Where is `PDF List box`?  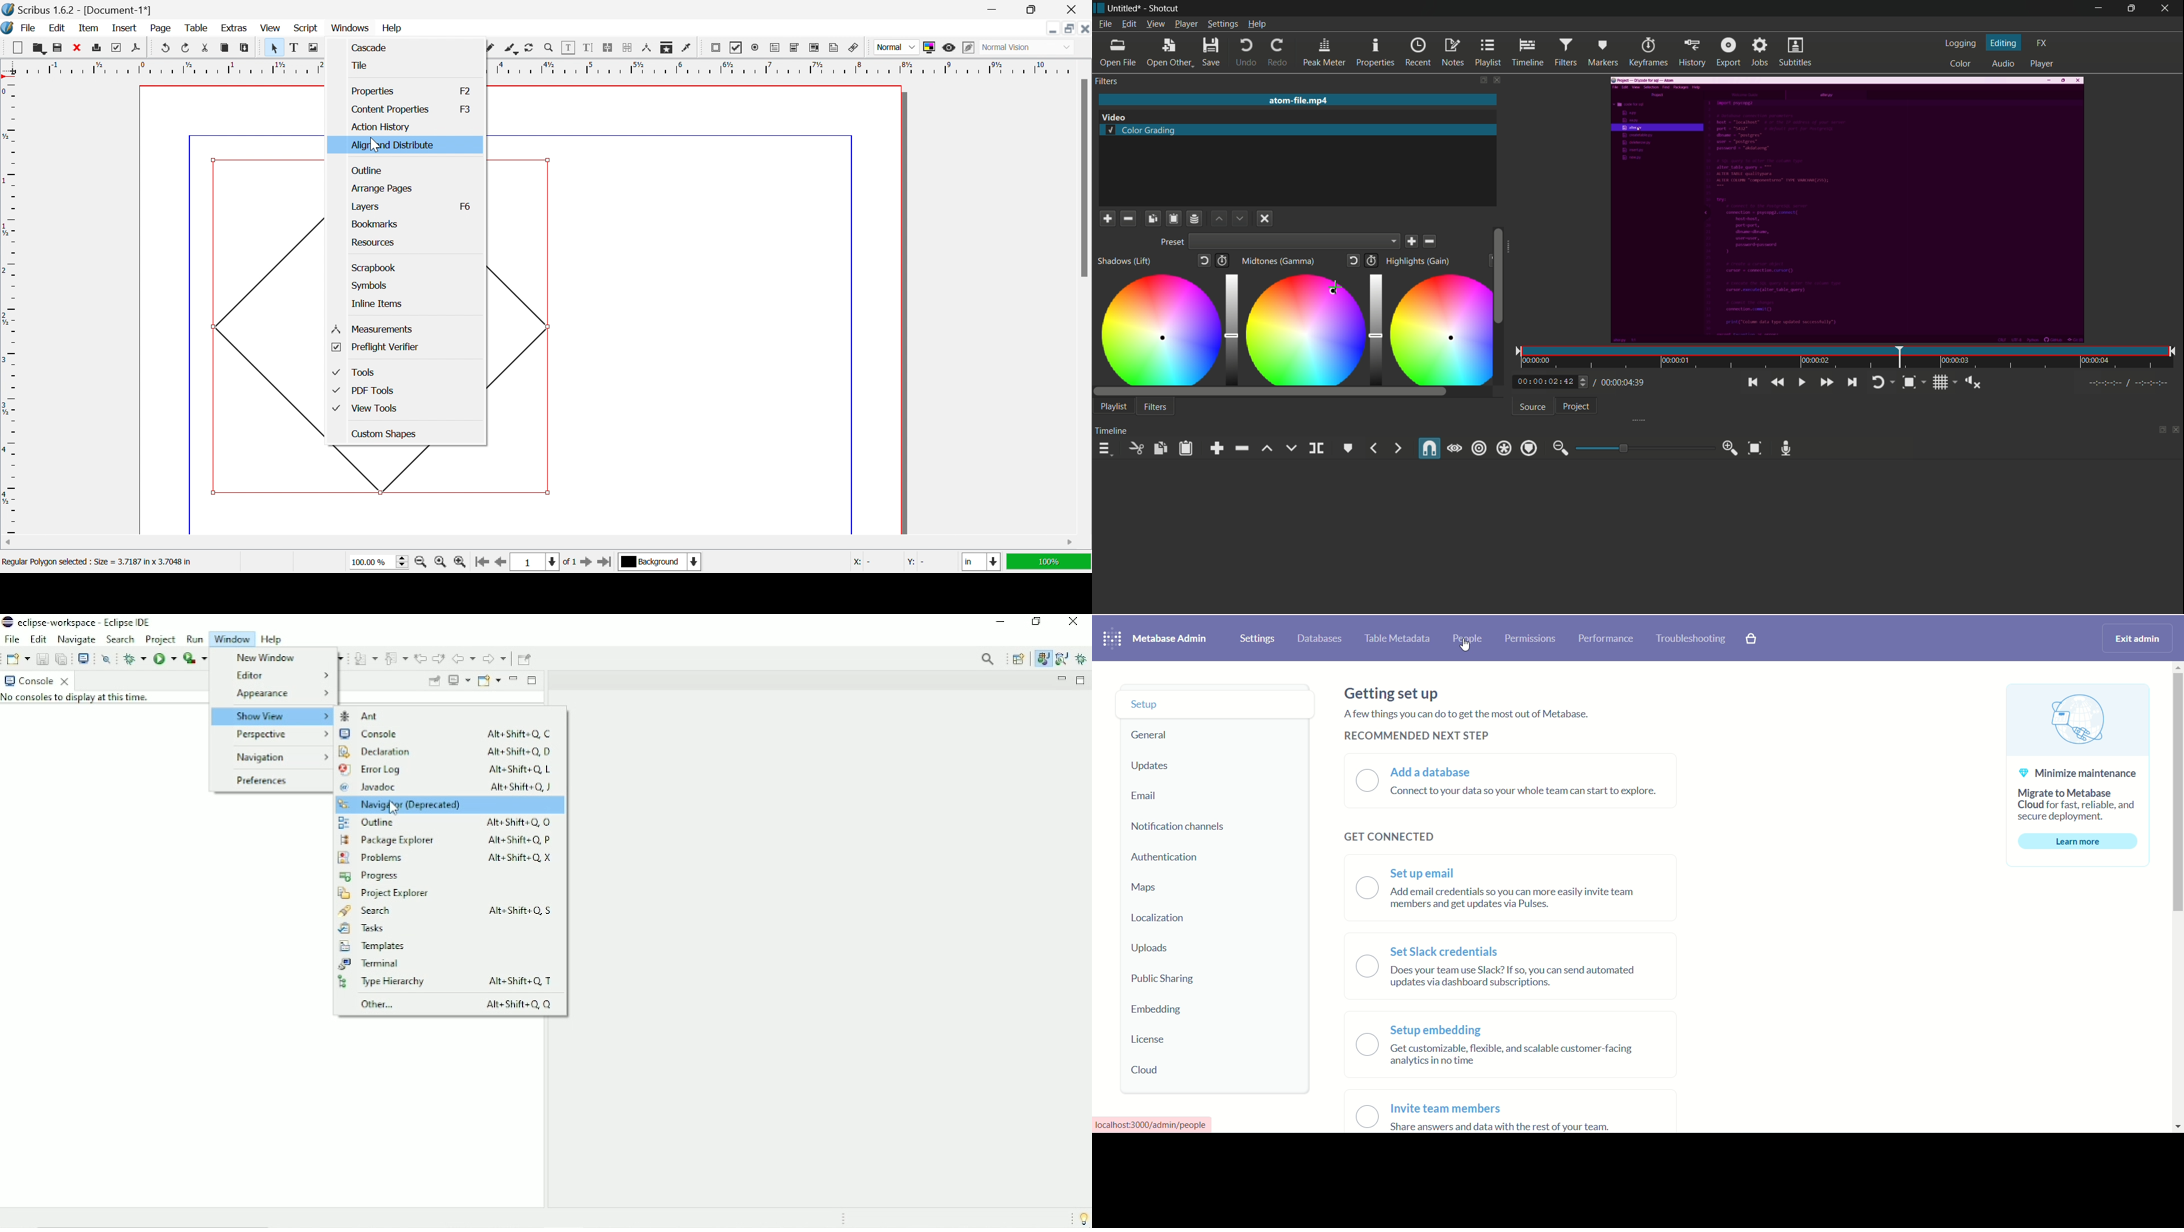 PDF List box is located at coordinates (814, 47).